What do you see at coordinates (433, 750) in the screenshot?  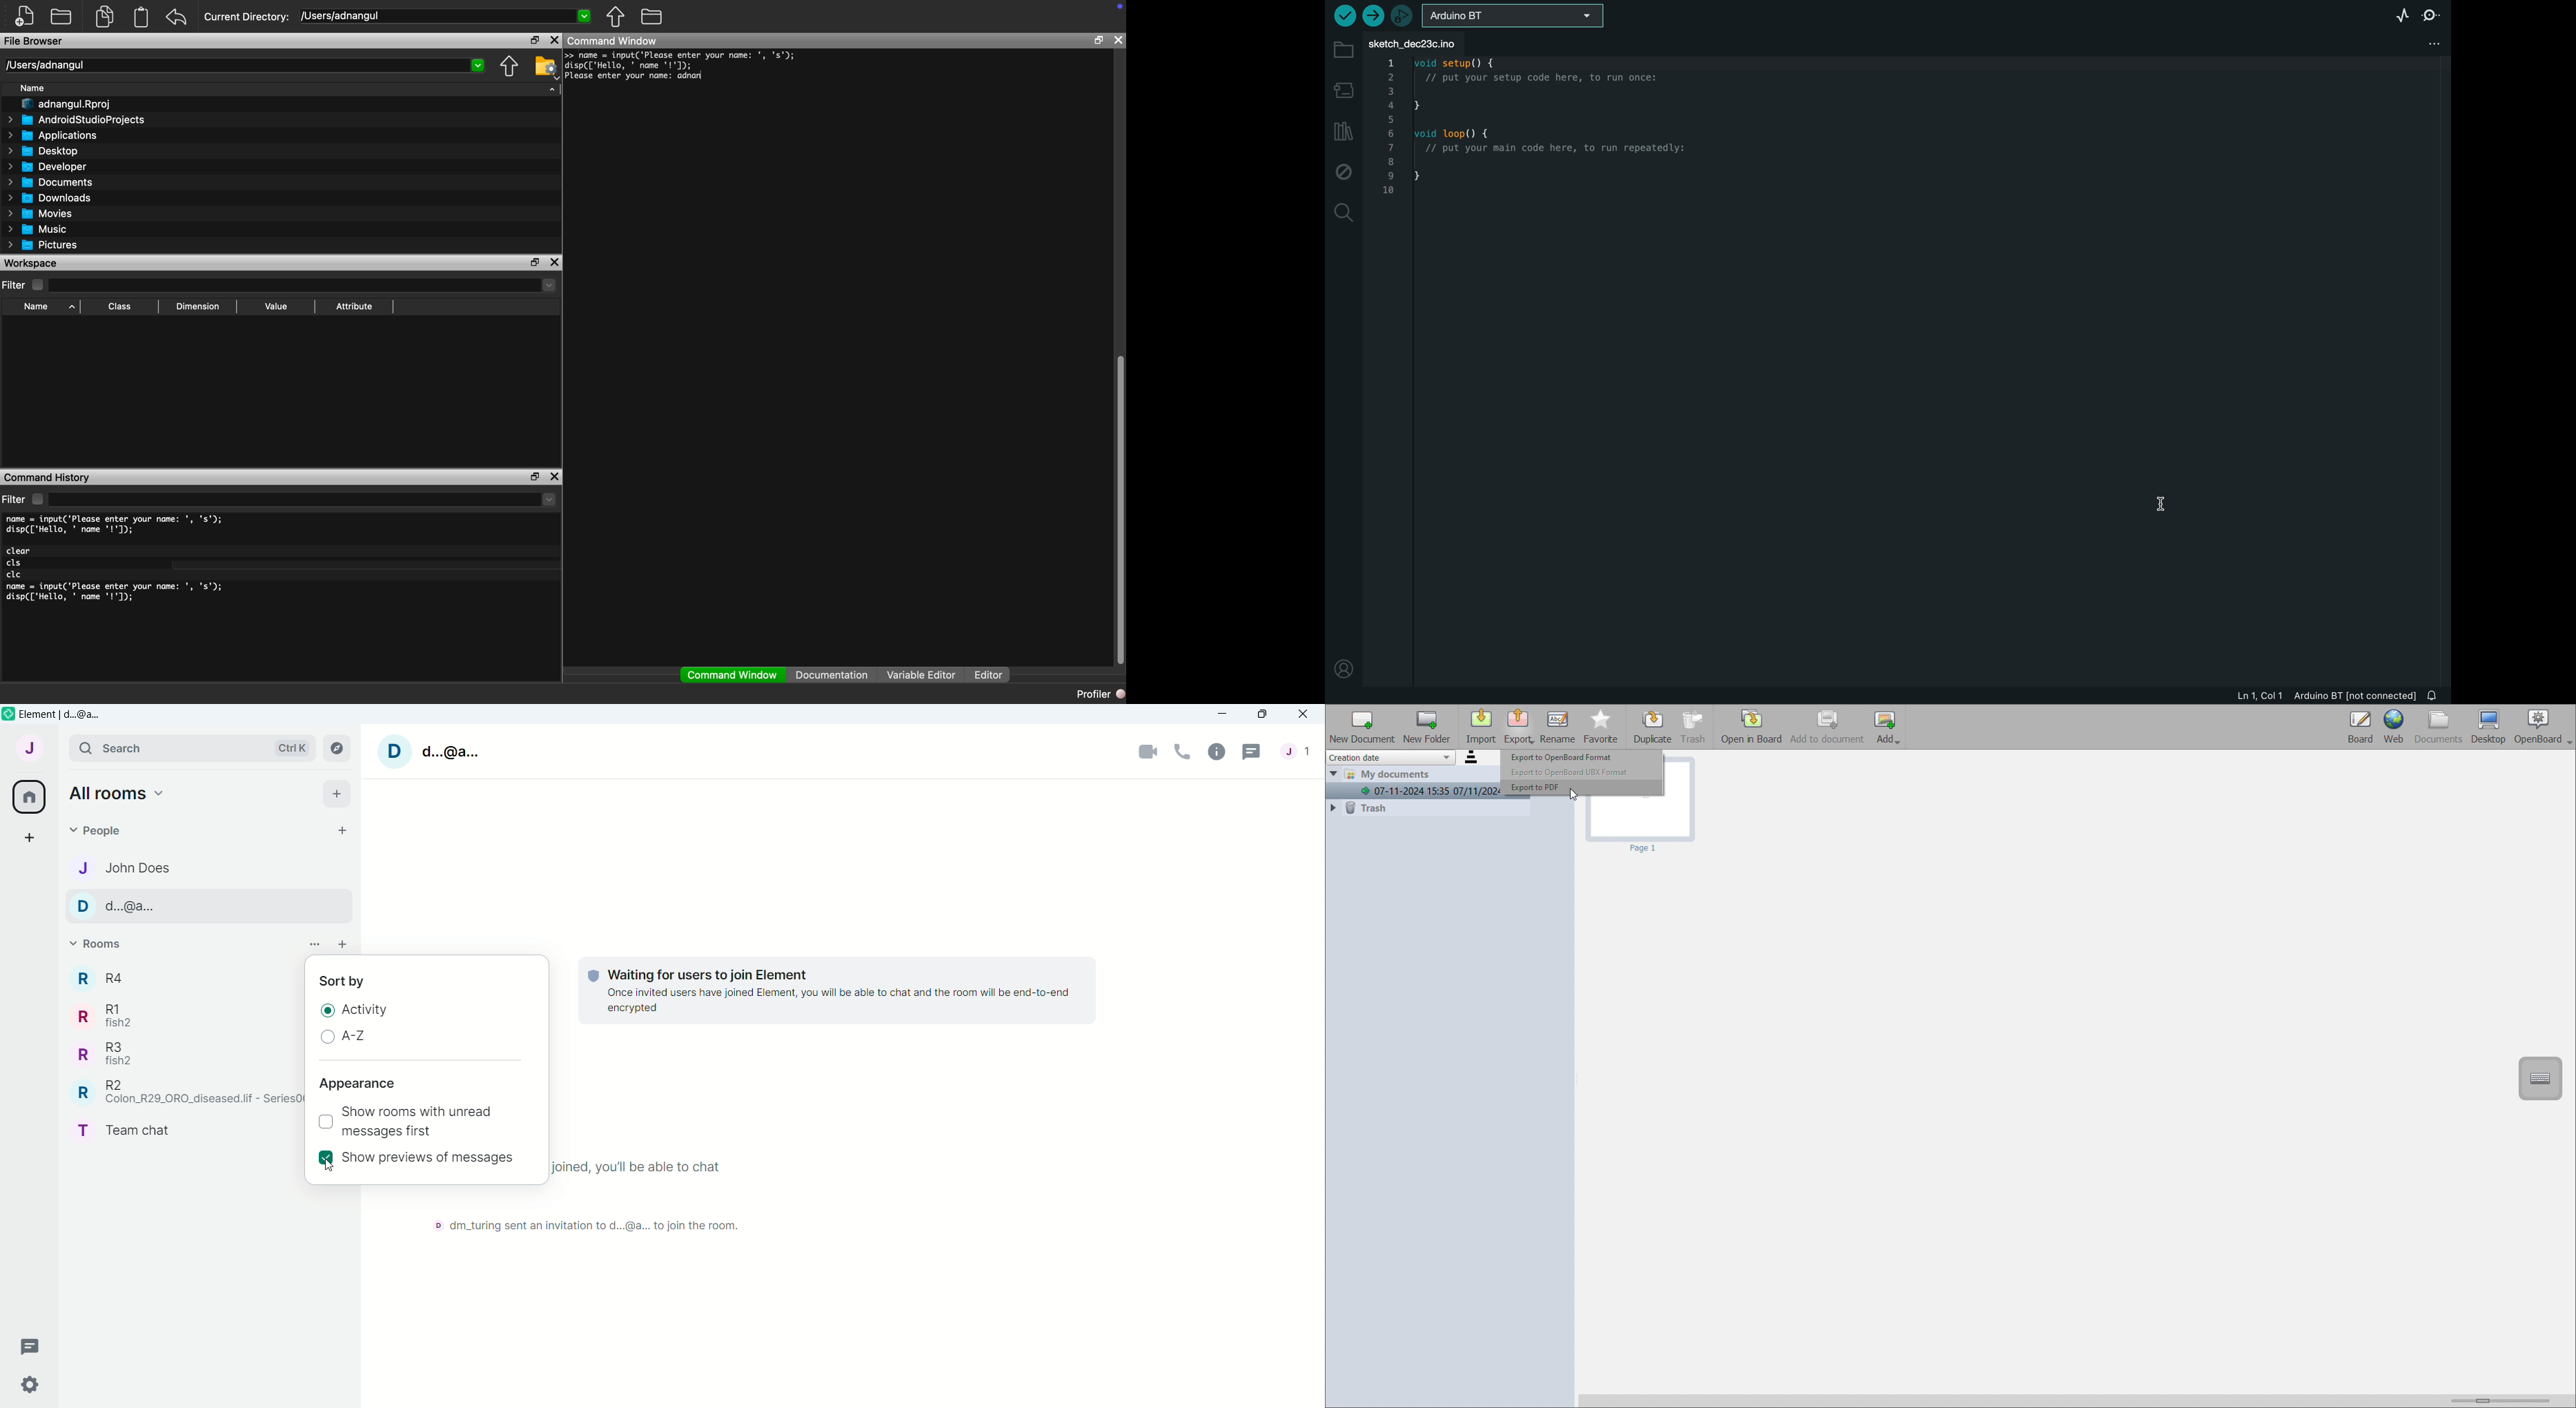 I see `User name` at bounding box center [433, 750].